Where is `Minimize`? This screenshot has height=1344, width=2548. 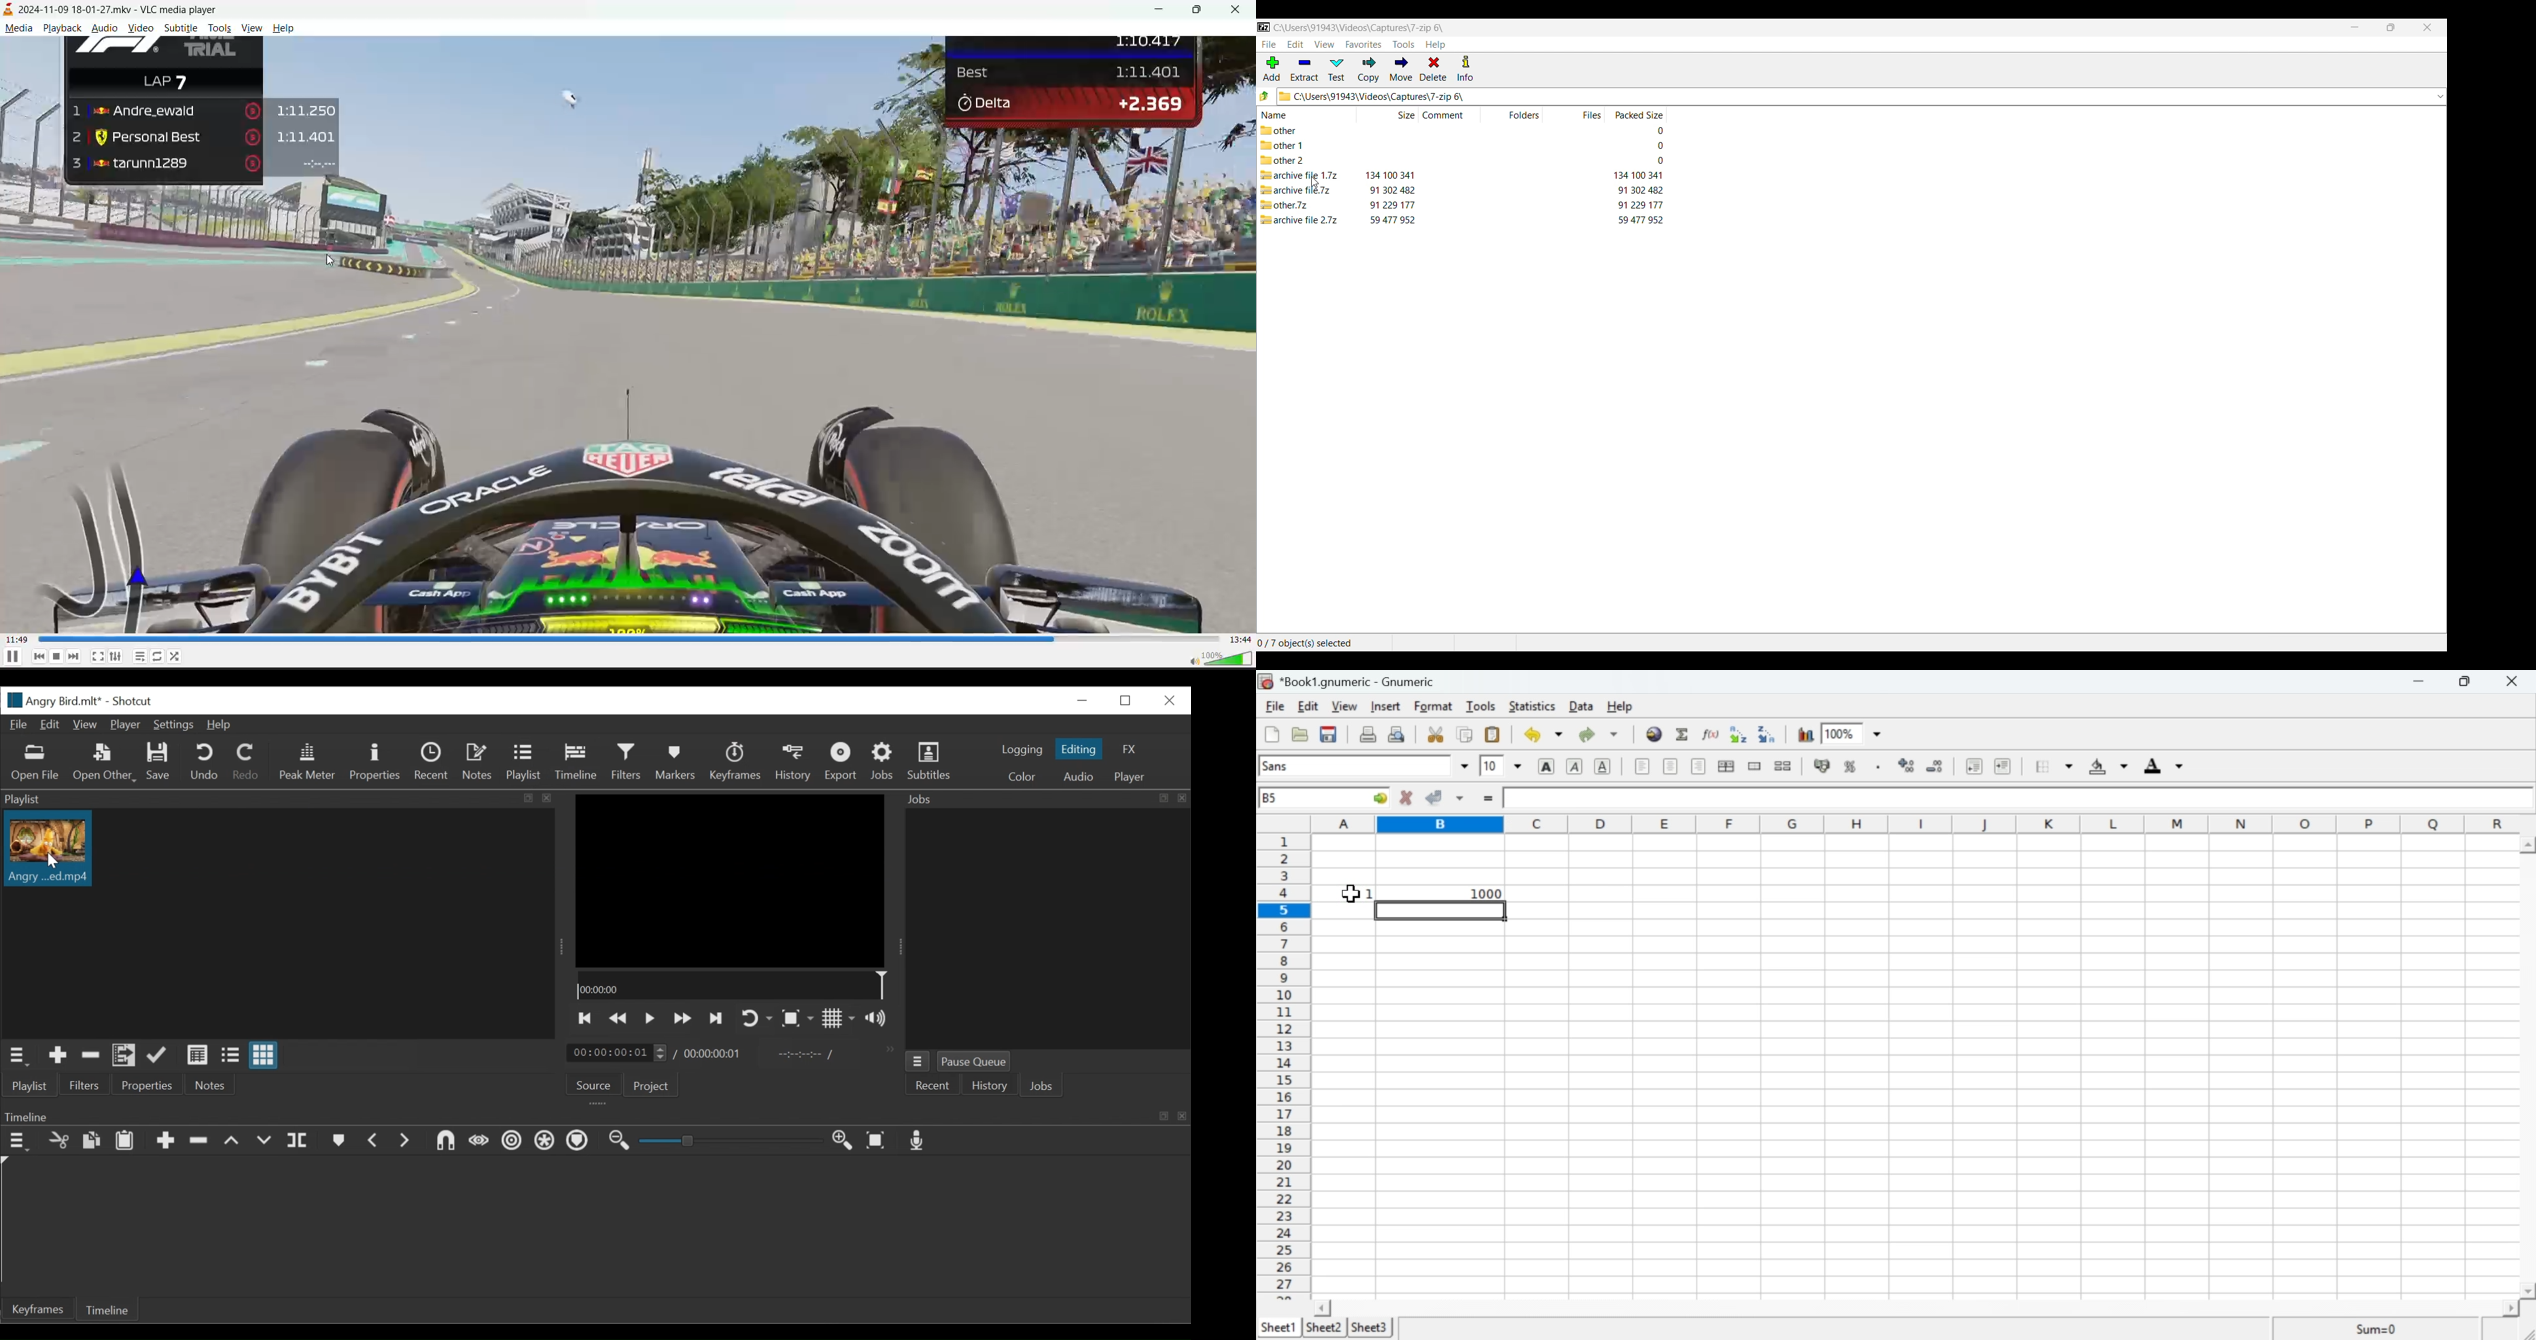
Minimize is located at coordinates (2420, 681).